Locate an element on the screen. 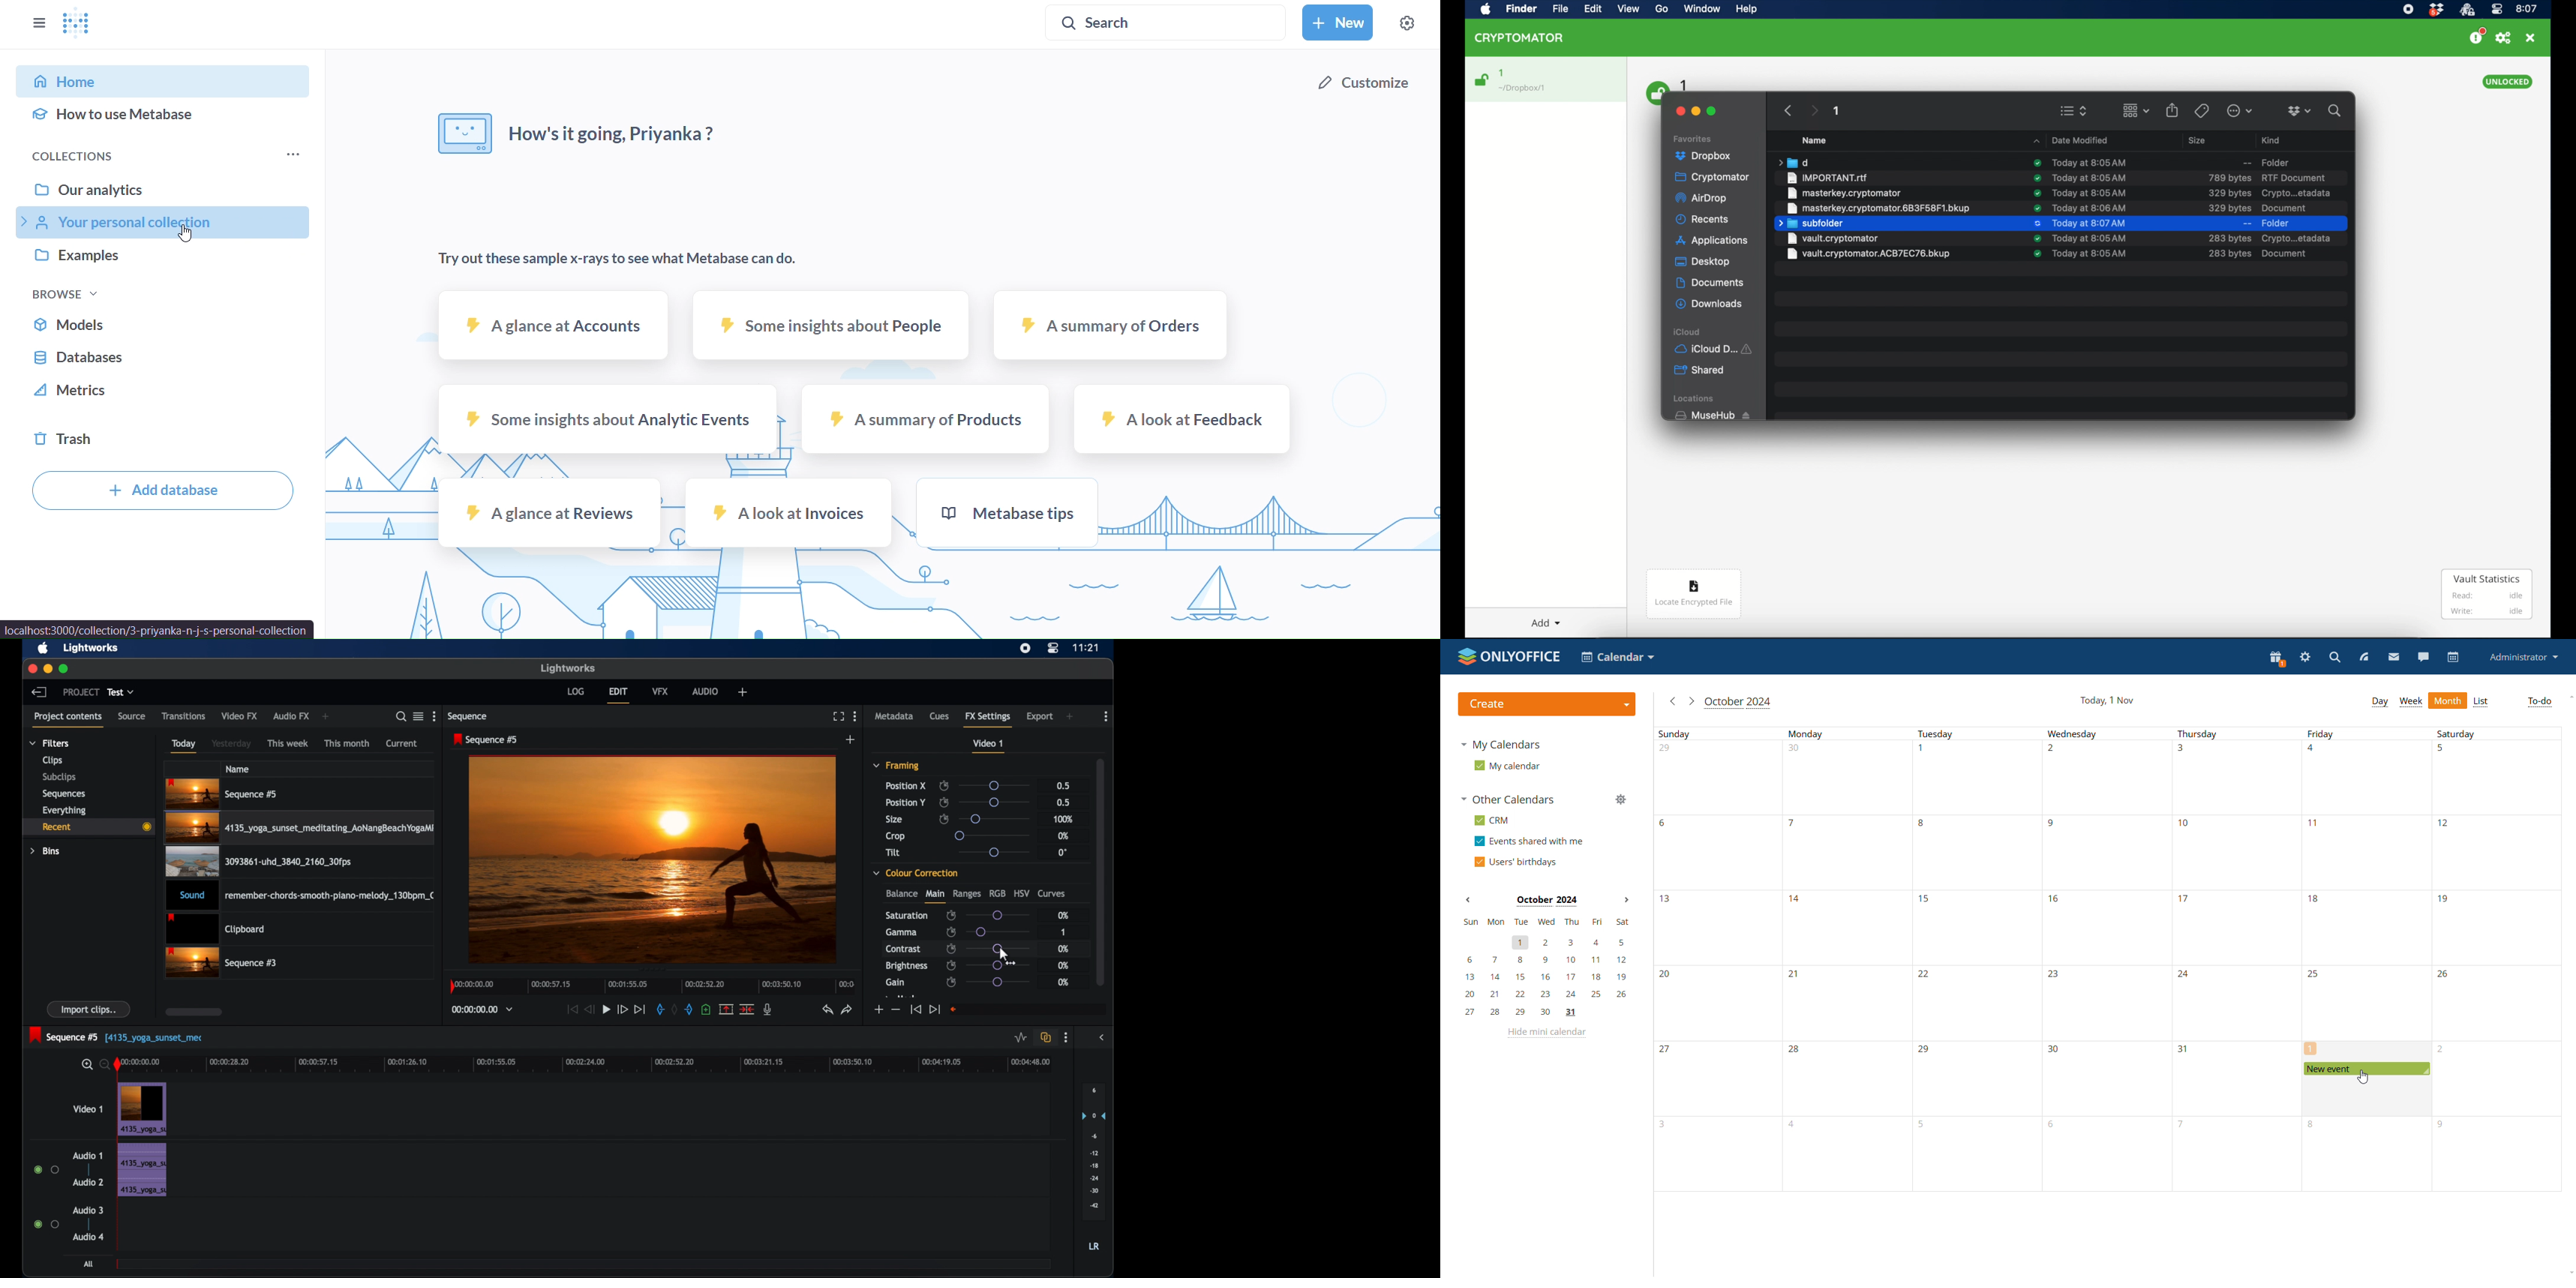 The height and width of the screenshot is (1288, 2576). project is located at coordinates (81, 692).